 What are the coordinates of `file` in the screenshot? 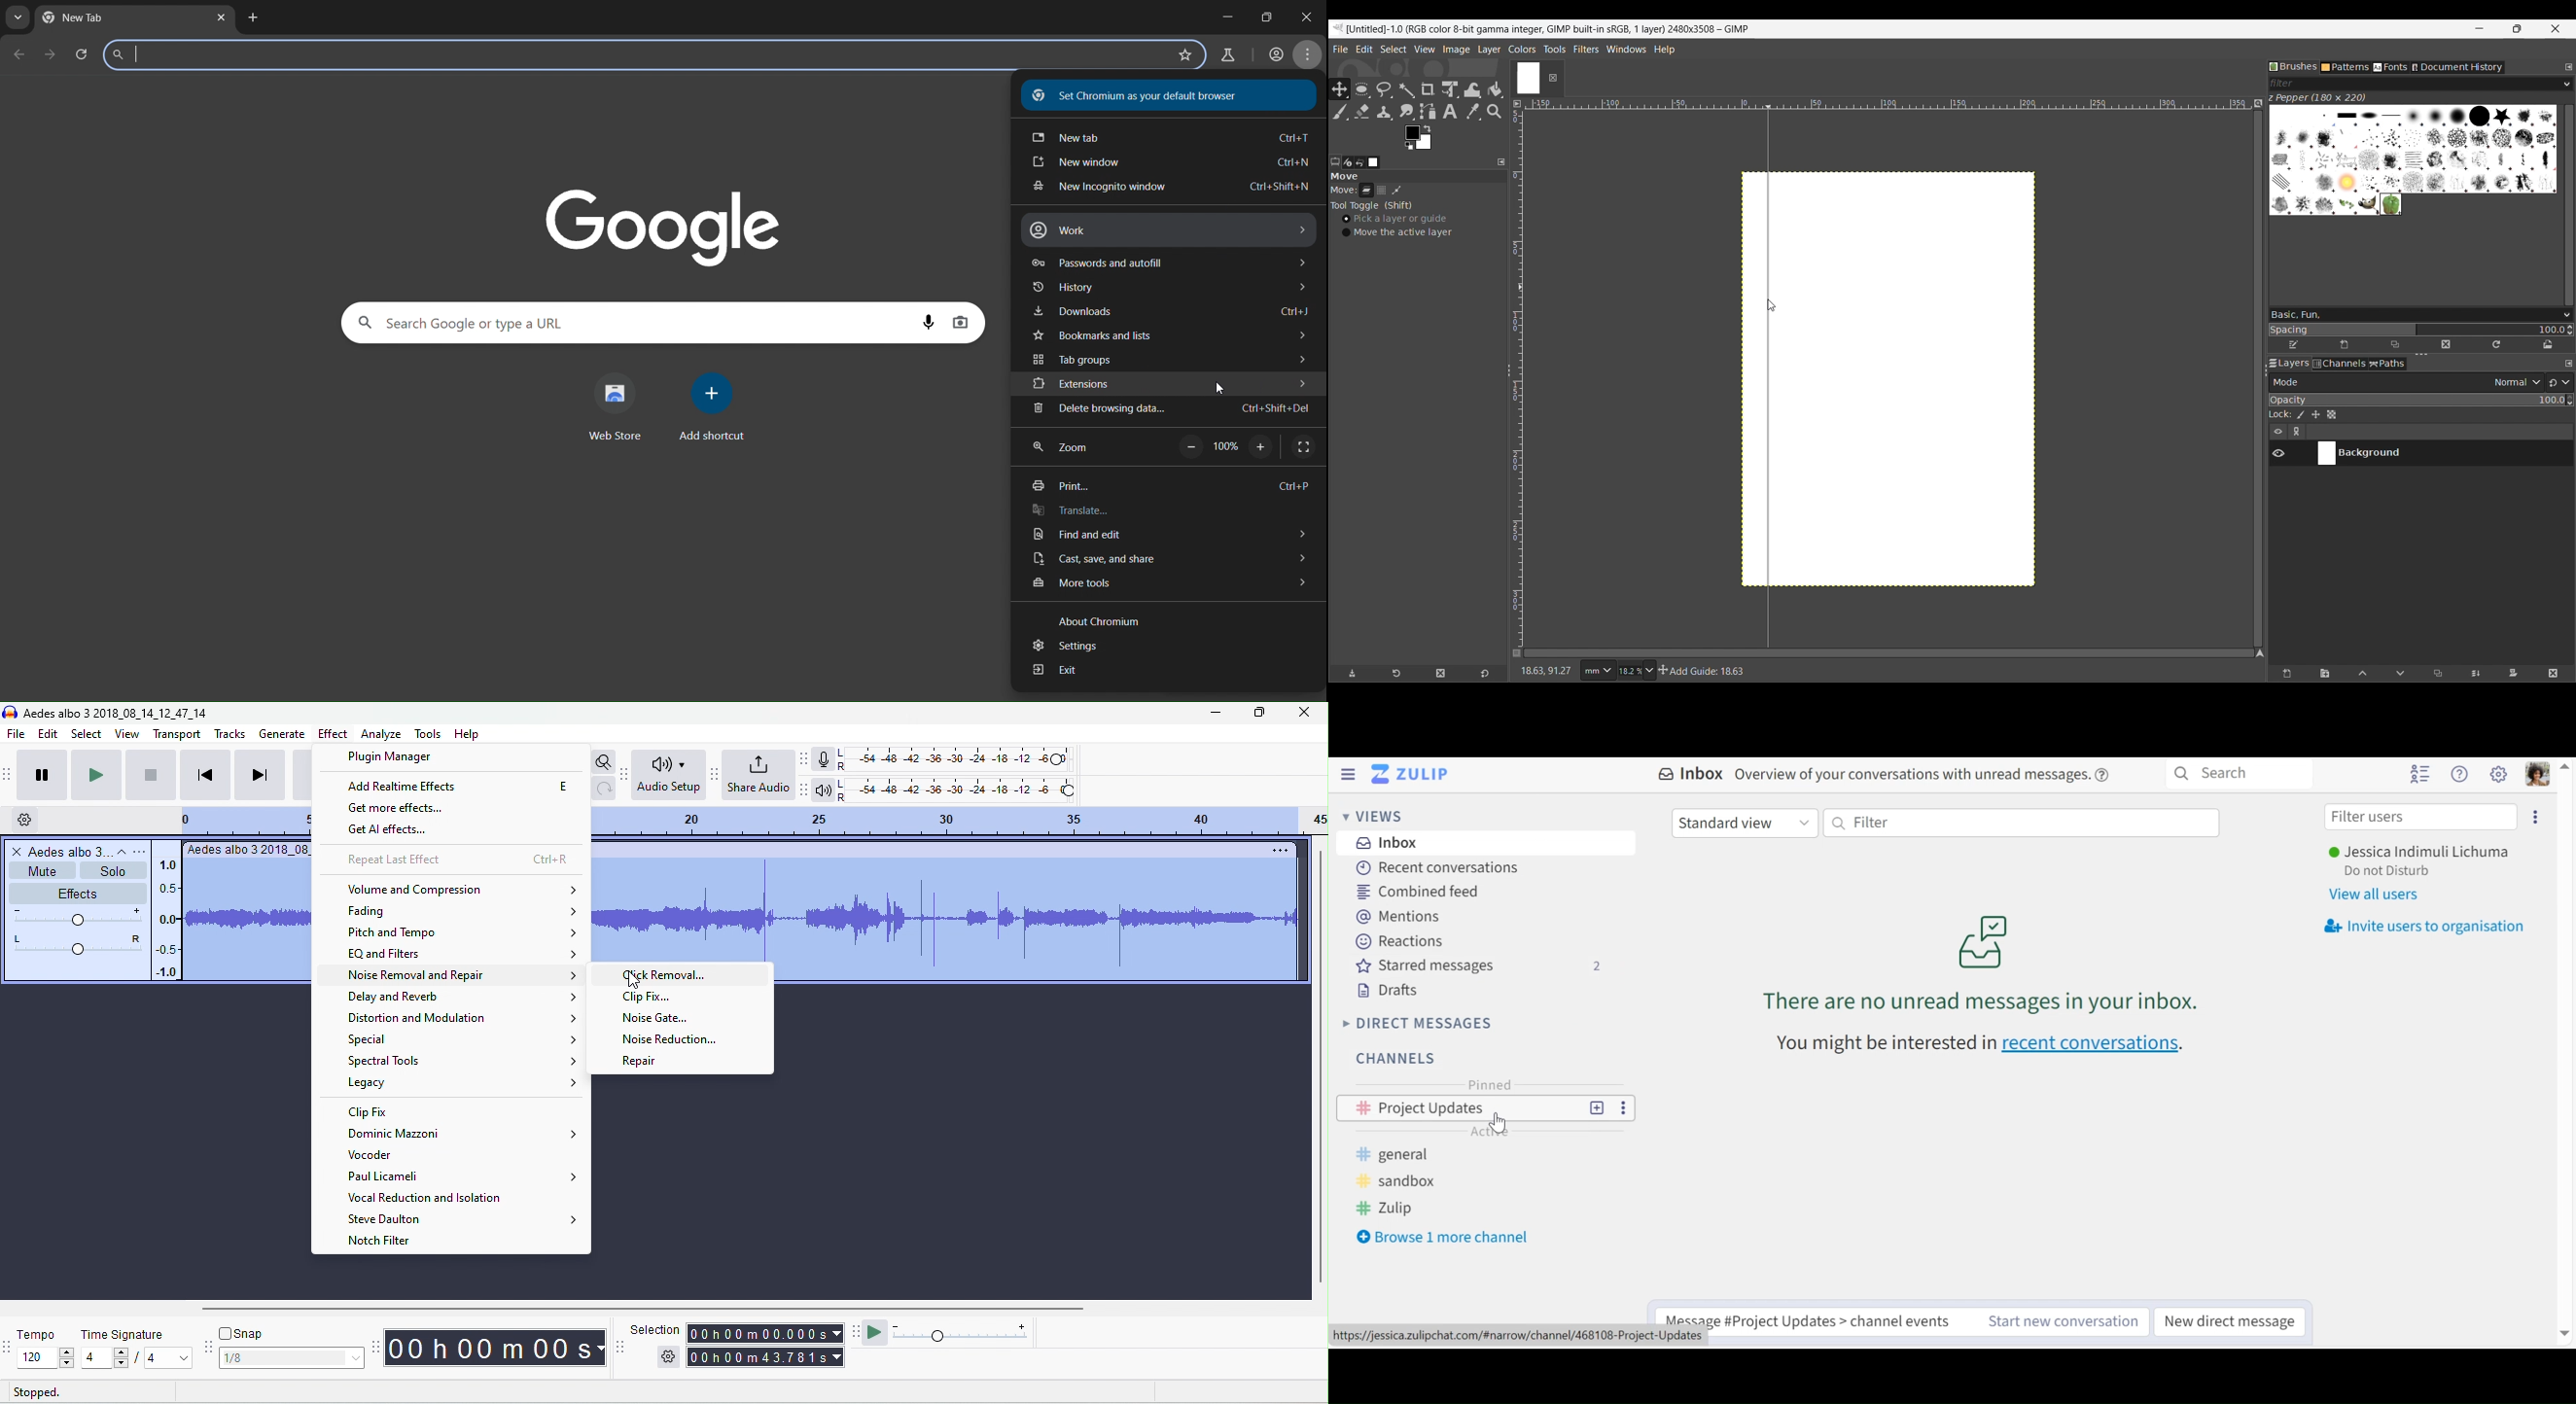 It's located at (16, 733).